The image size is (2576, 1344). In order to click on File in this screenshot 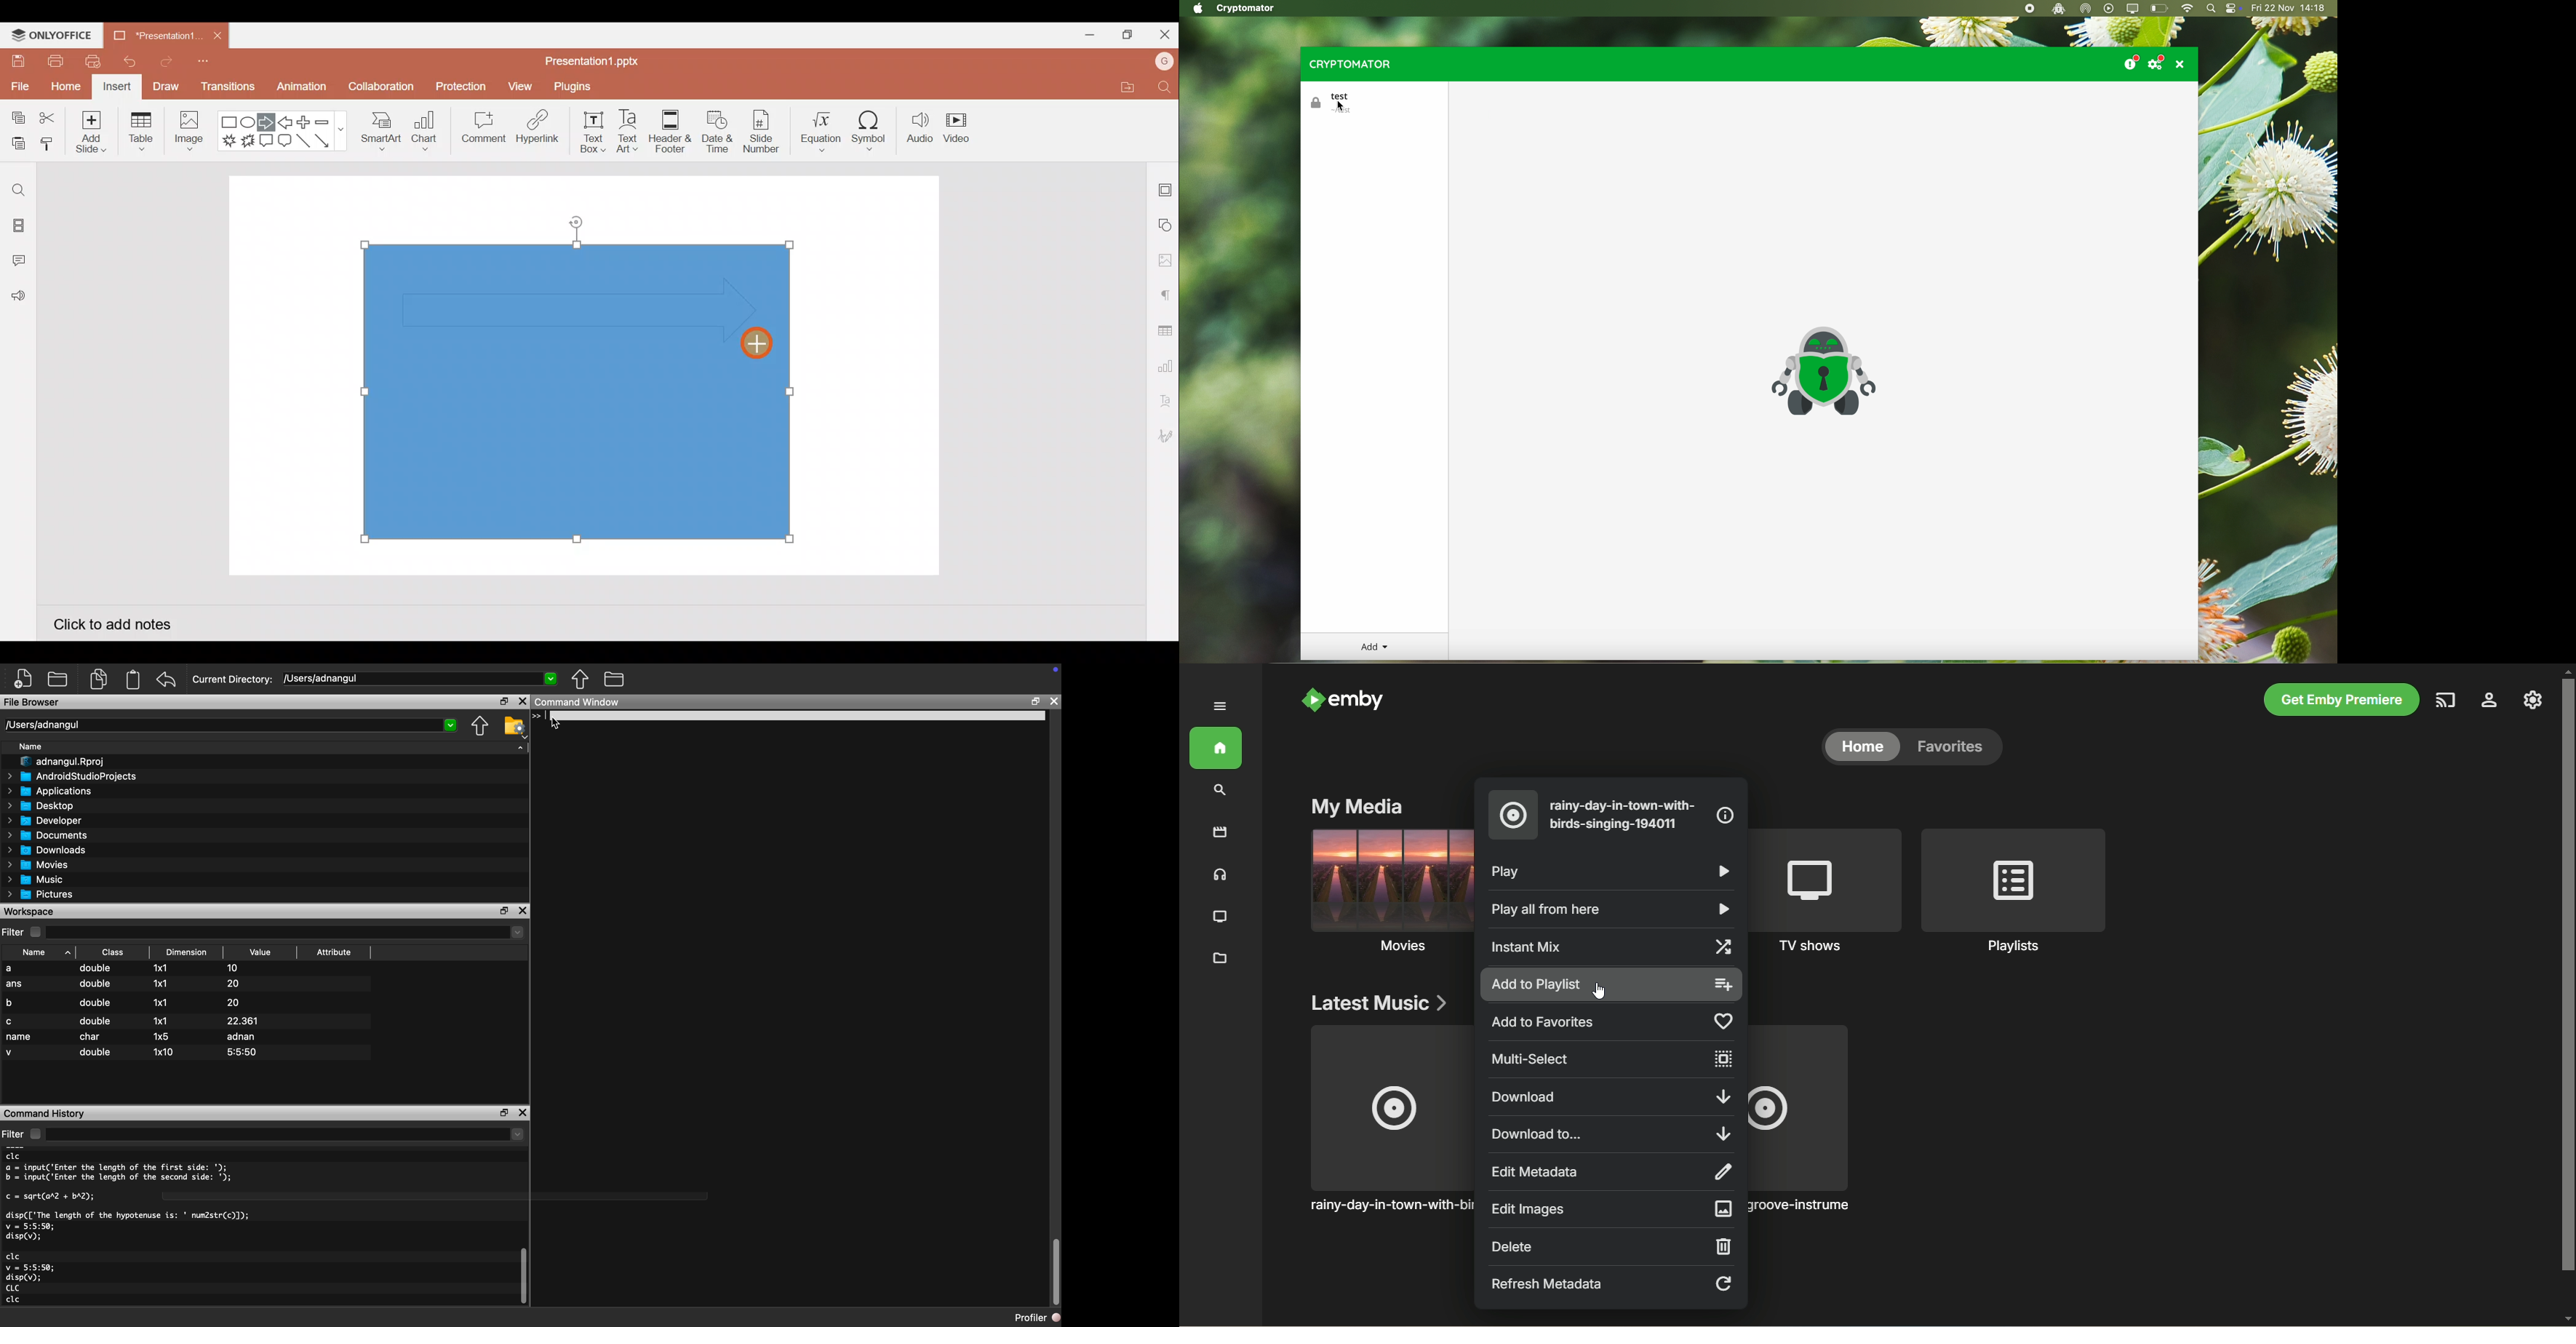, I will do `click(18, 84)`.